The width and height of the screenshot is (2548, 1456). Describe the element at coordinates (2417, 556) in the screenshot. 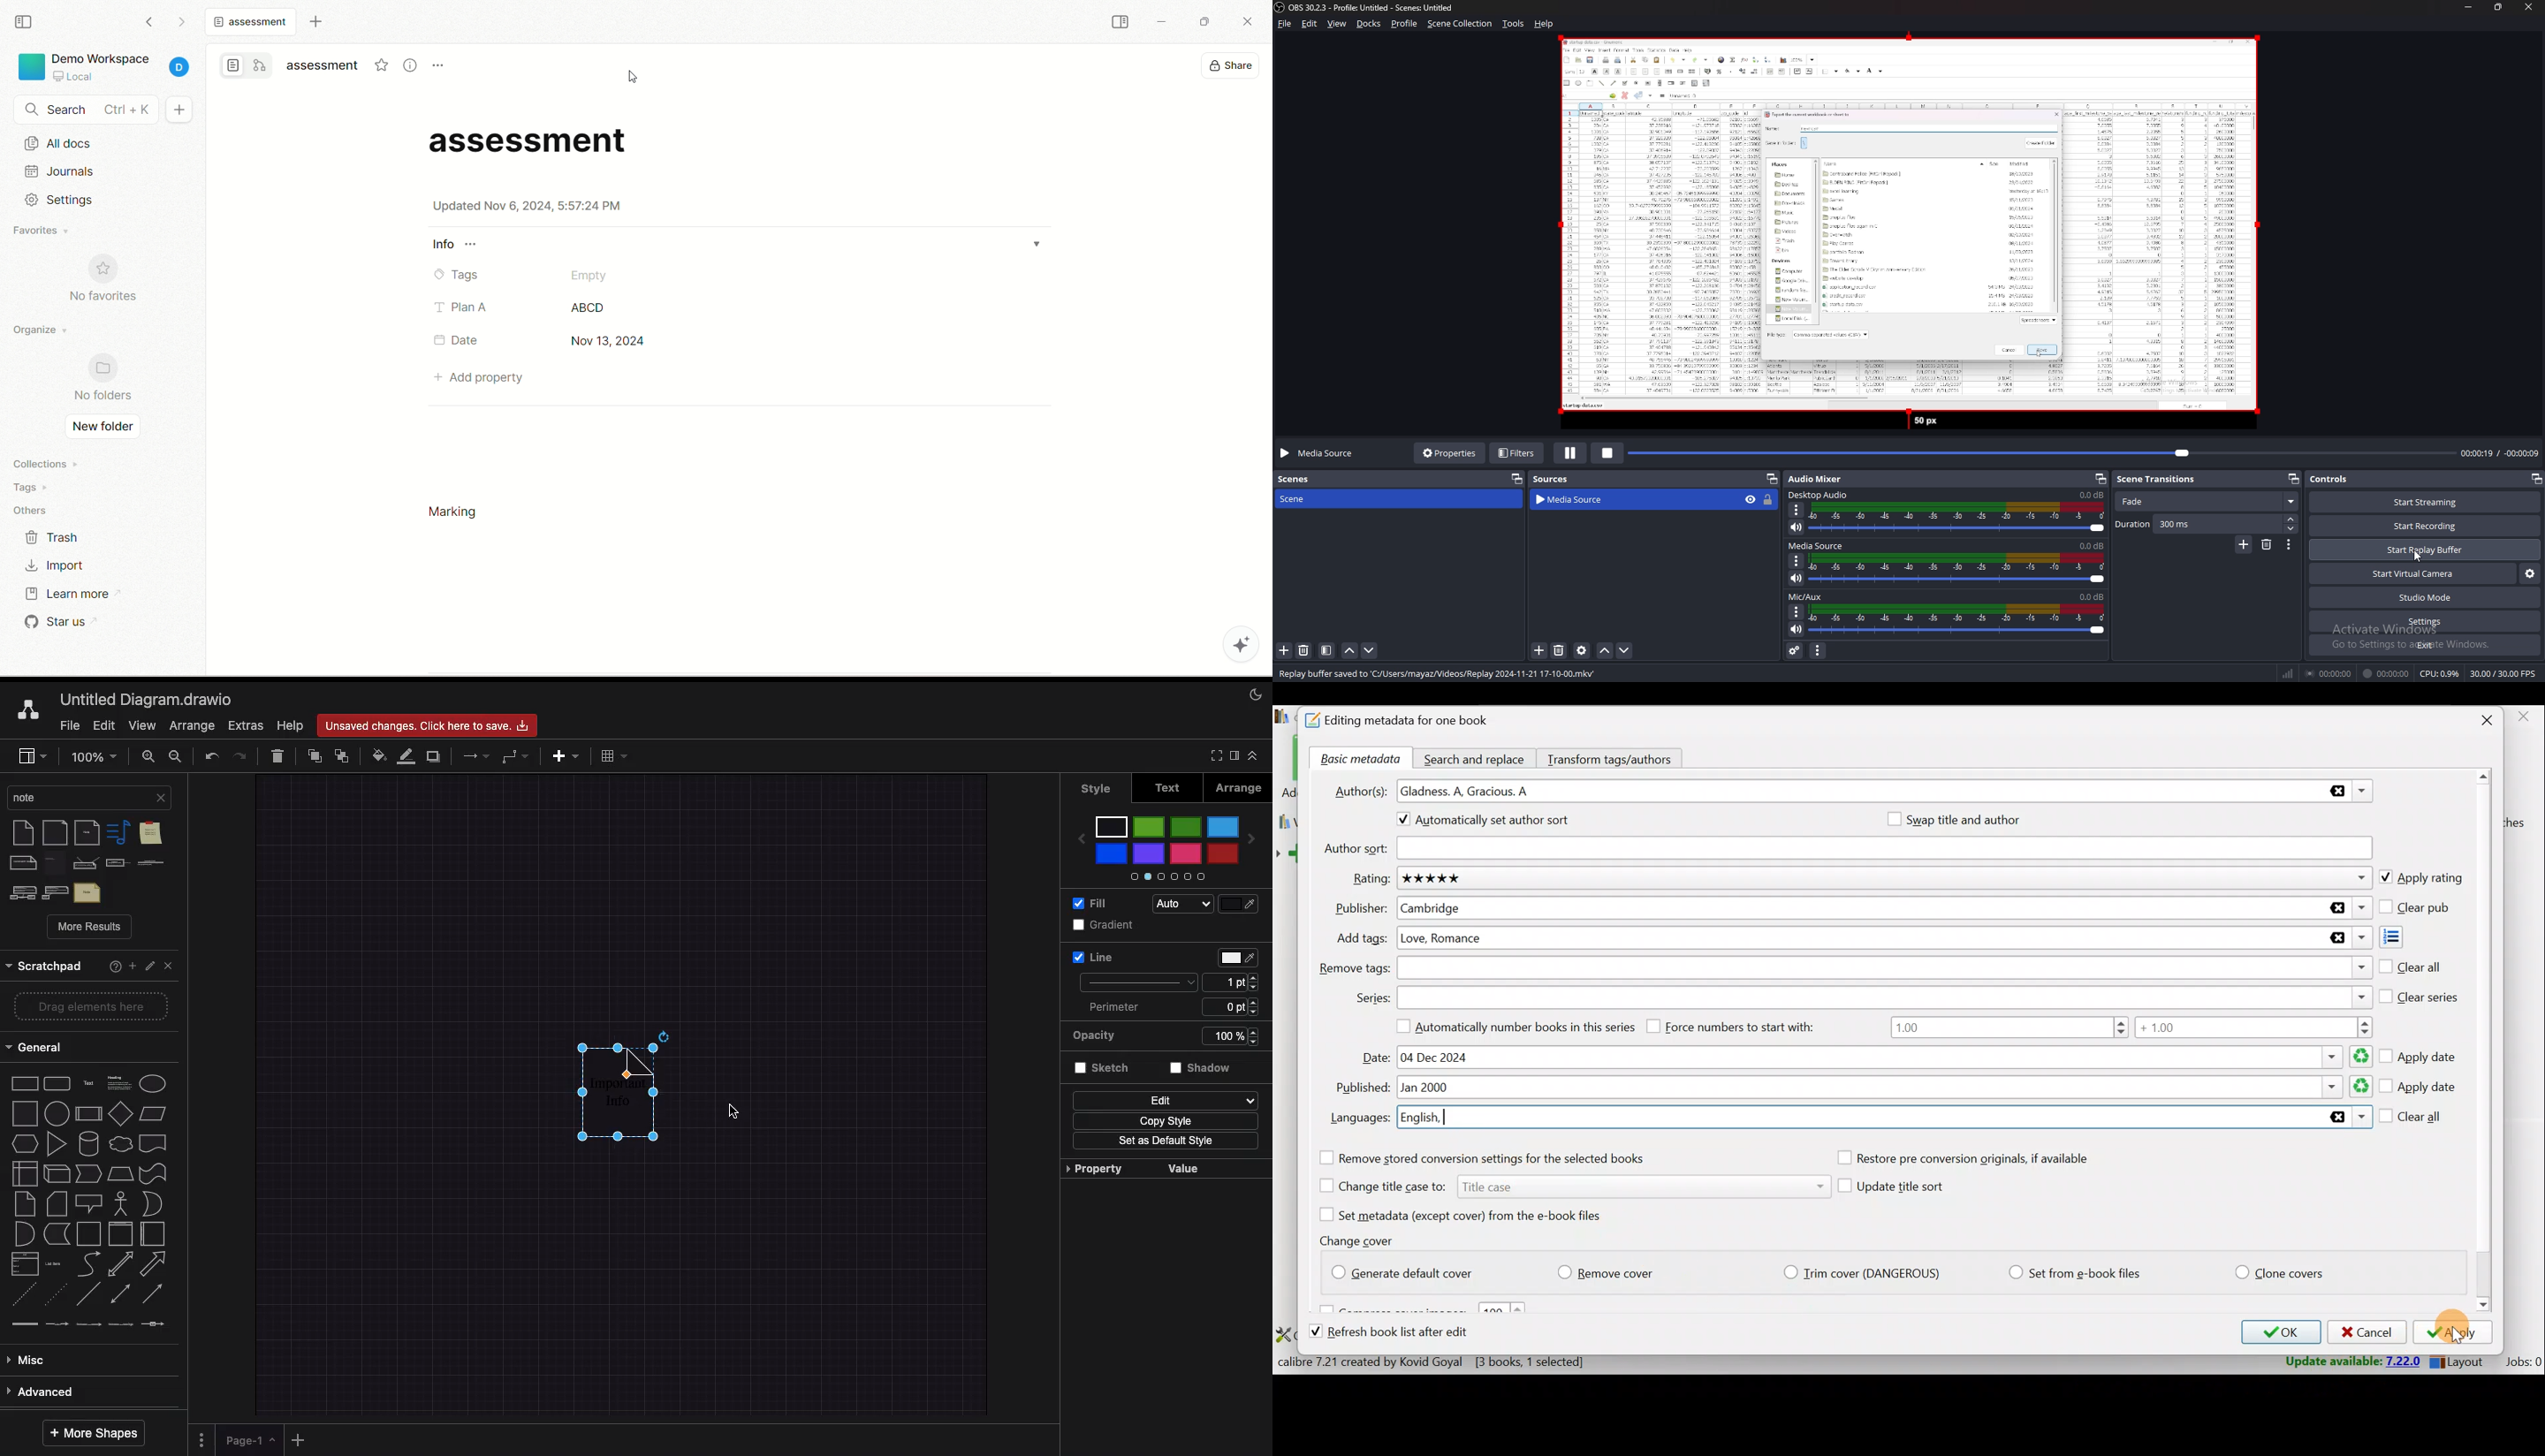

I see `cursor` at that location.